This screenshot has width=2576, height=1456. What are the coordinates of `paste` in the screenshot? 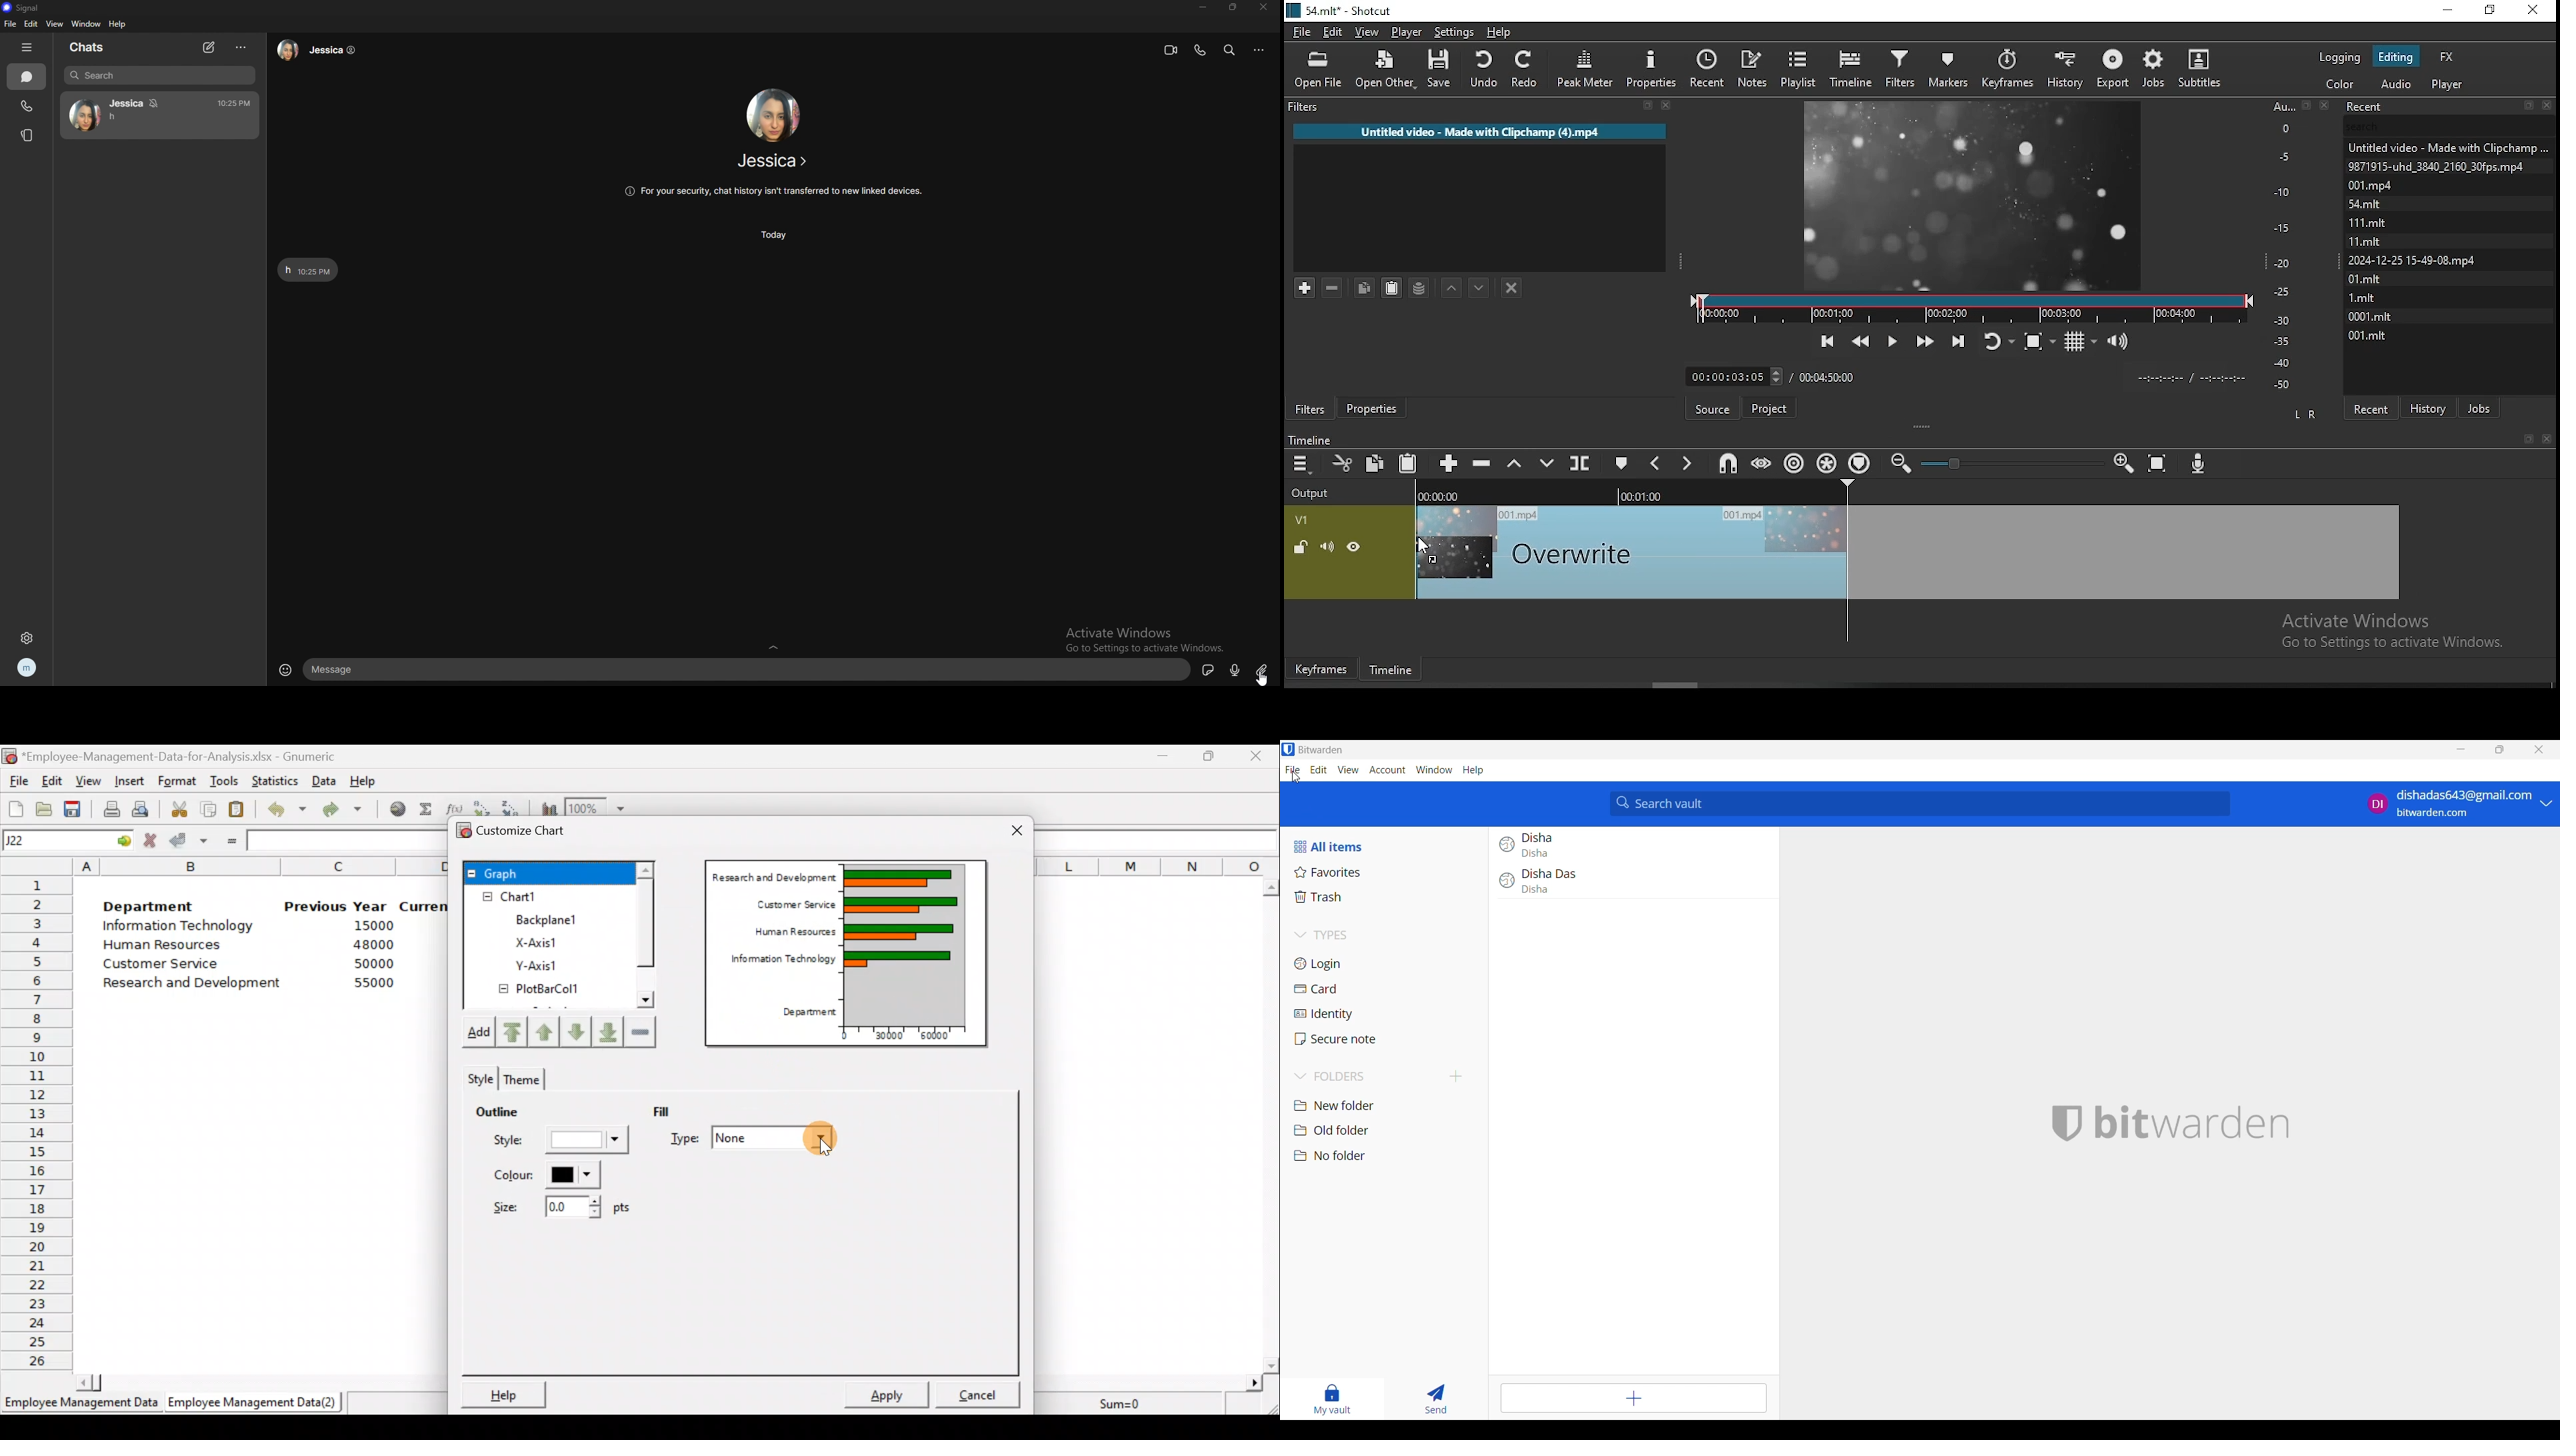 It's located at (1390, 288).